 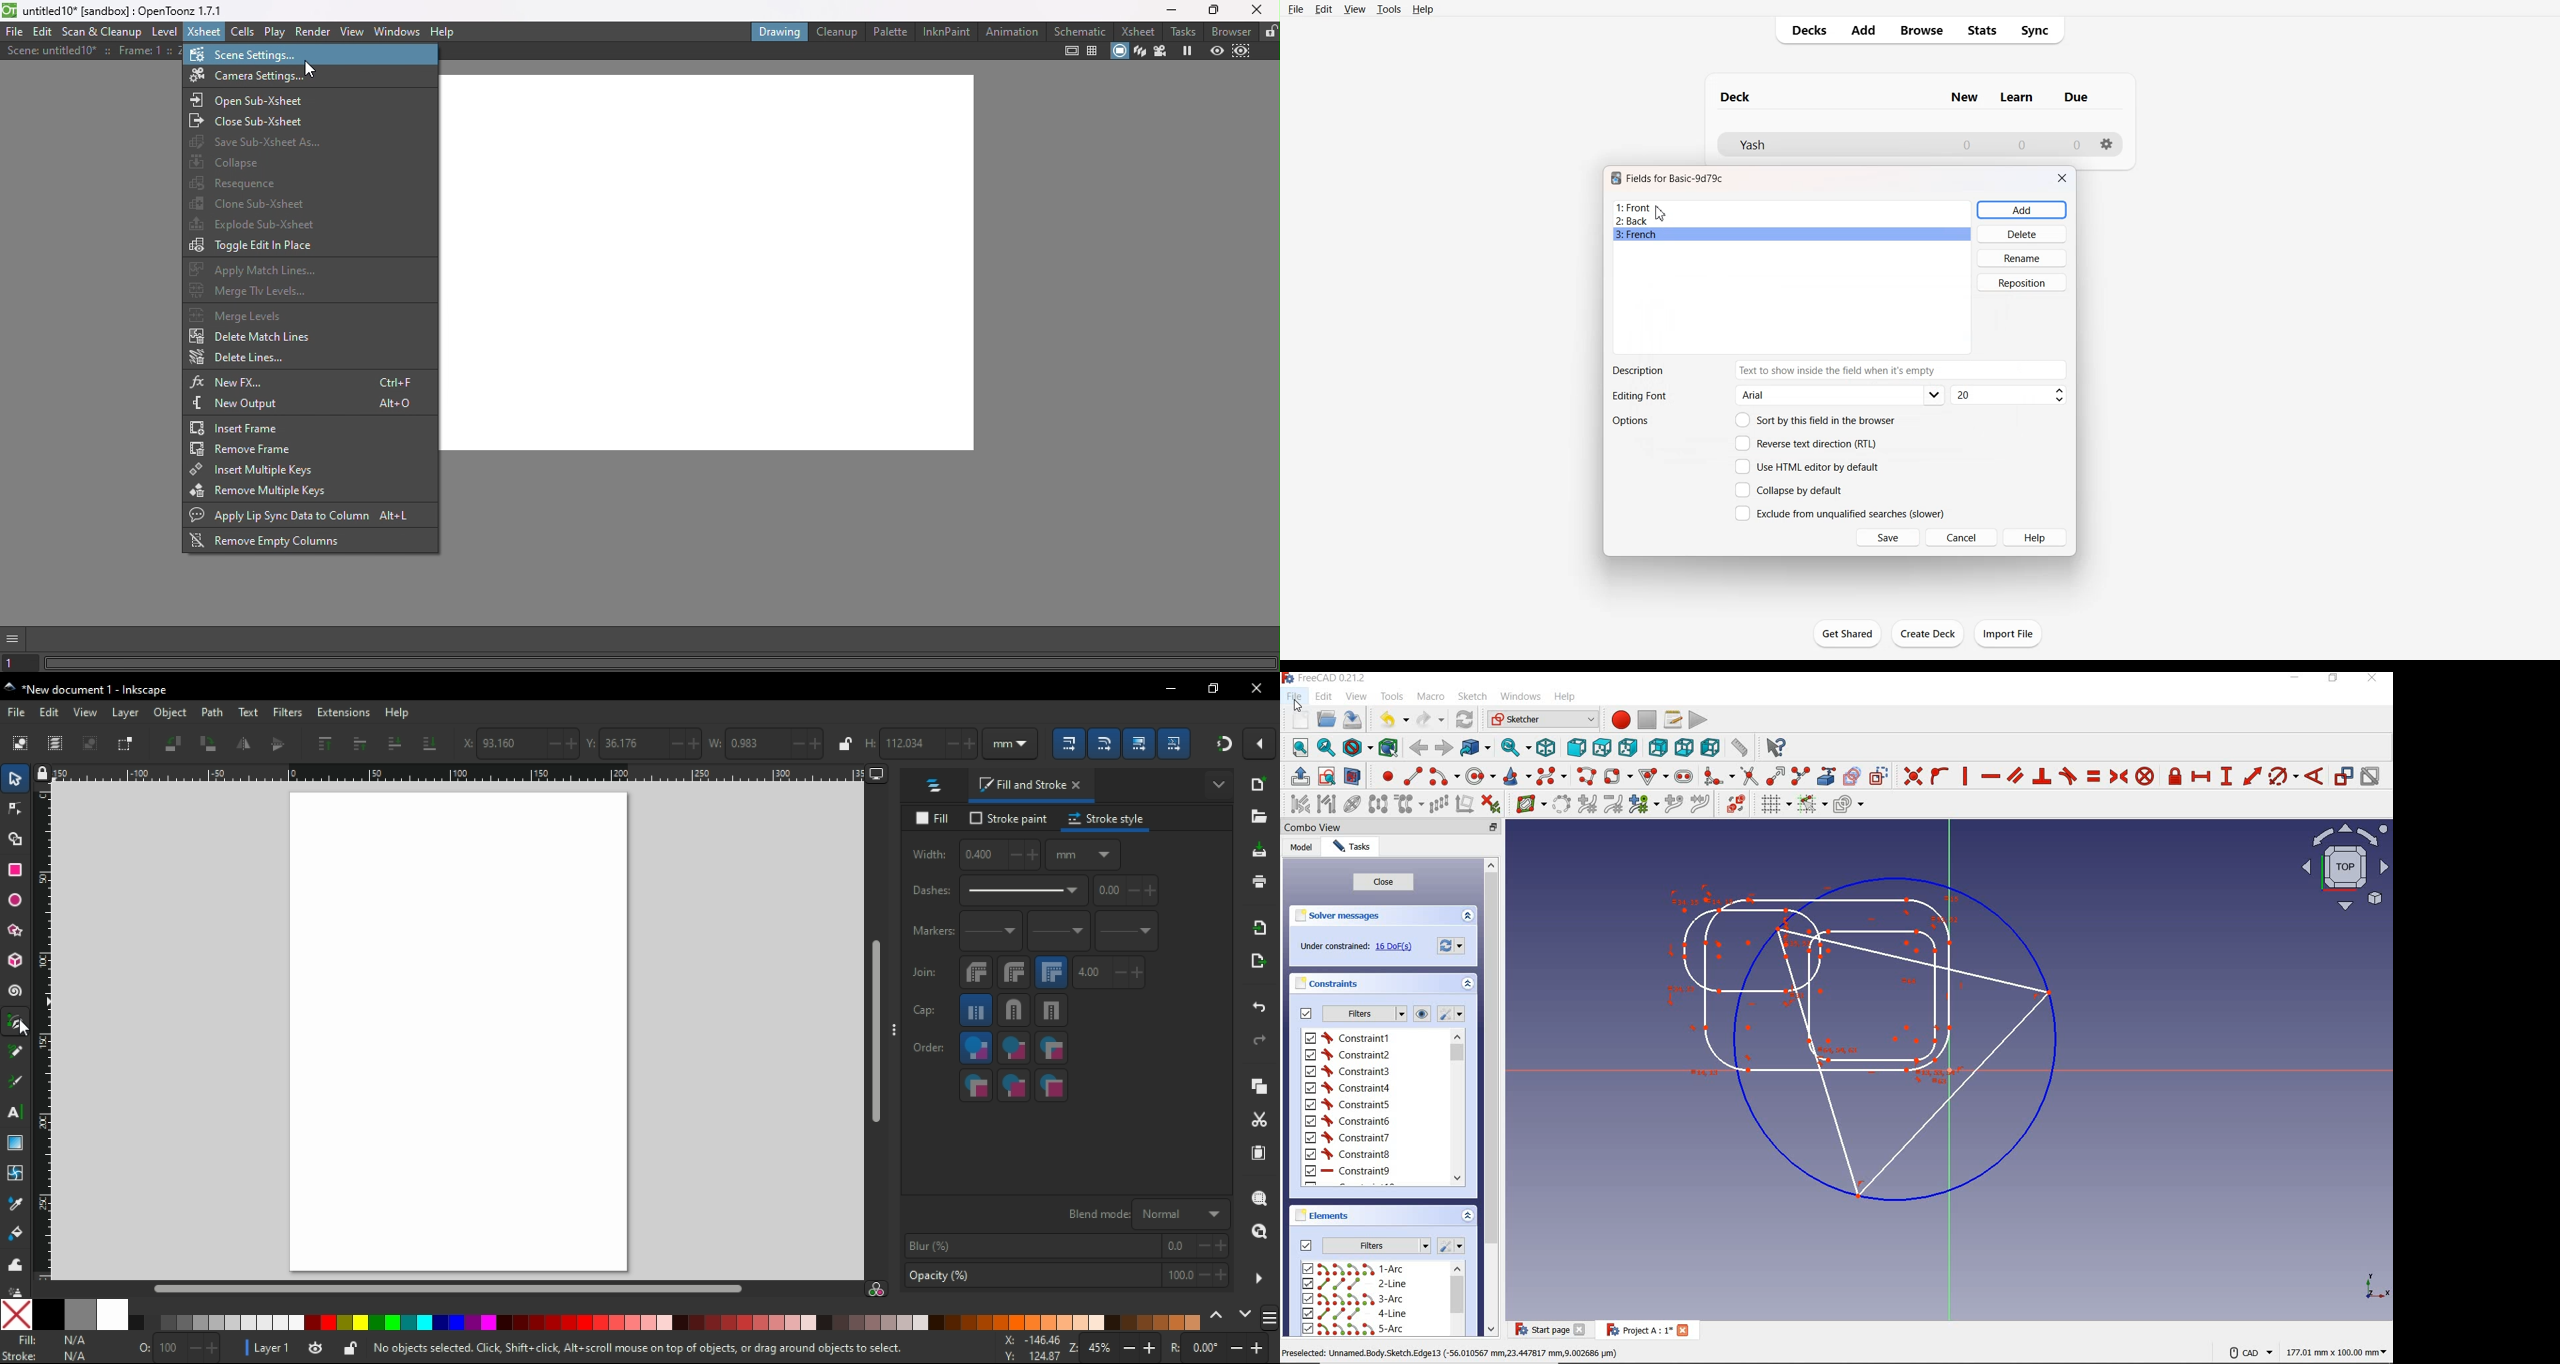 What do you see at coordinates (2313, 775) in the screenshot?
I see `constraing angle` at bounding box center [2313, 775].